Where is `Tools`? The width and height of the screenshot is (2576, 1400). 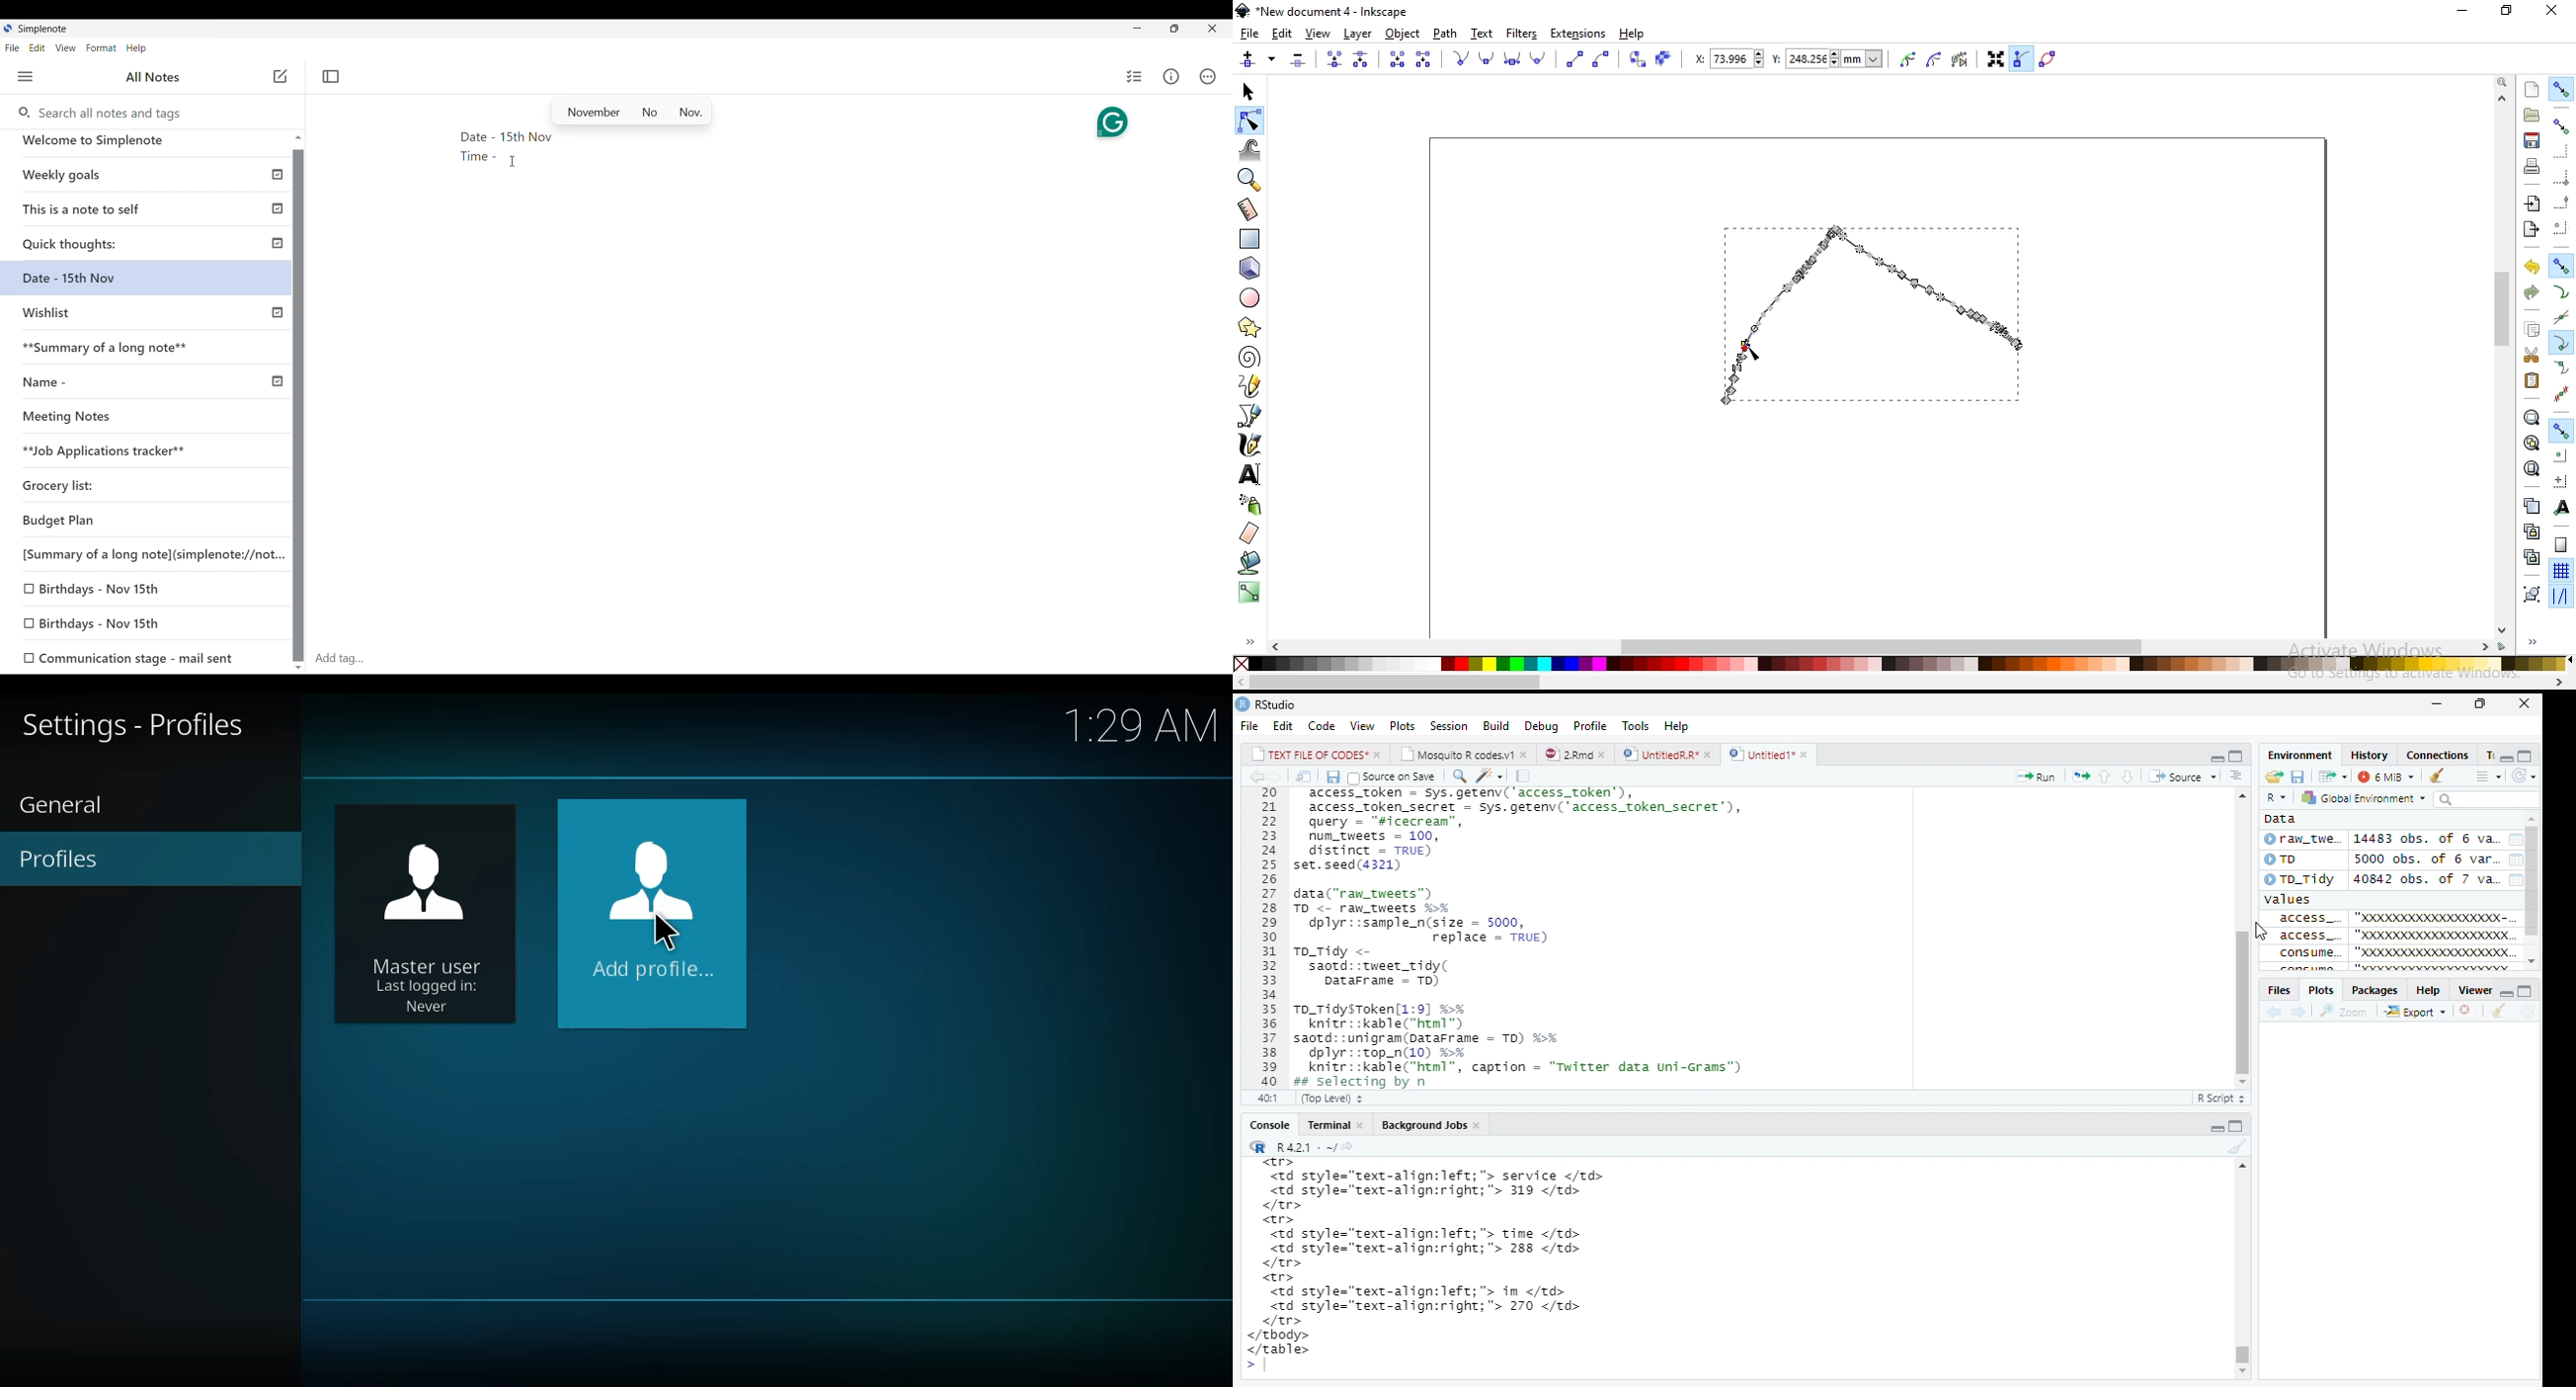
Tools is located at coordinates (1633, 724).